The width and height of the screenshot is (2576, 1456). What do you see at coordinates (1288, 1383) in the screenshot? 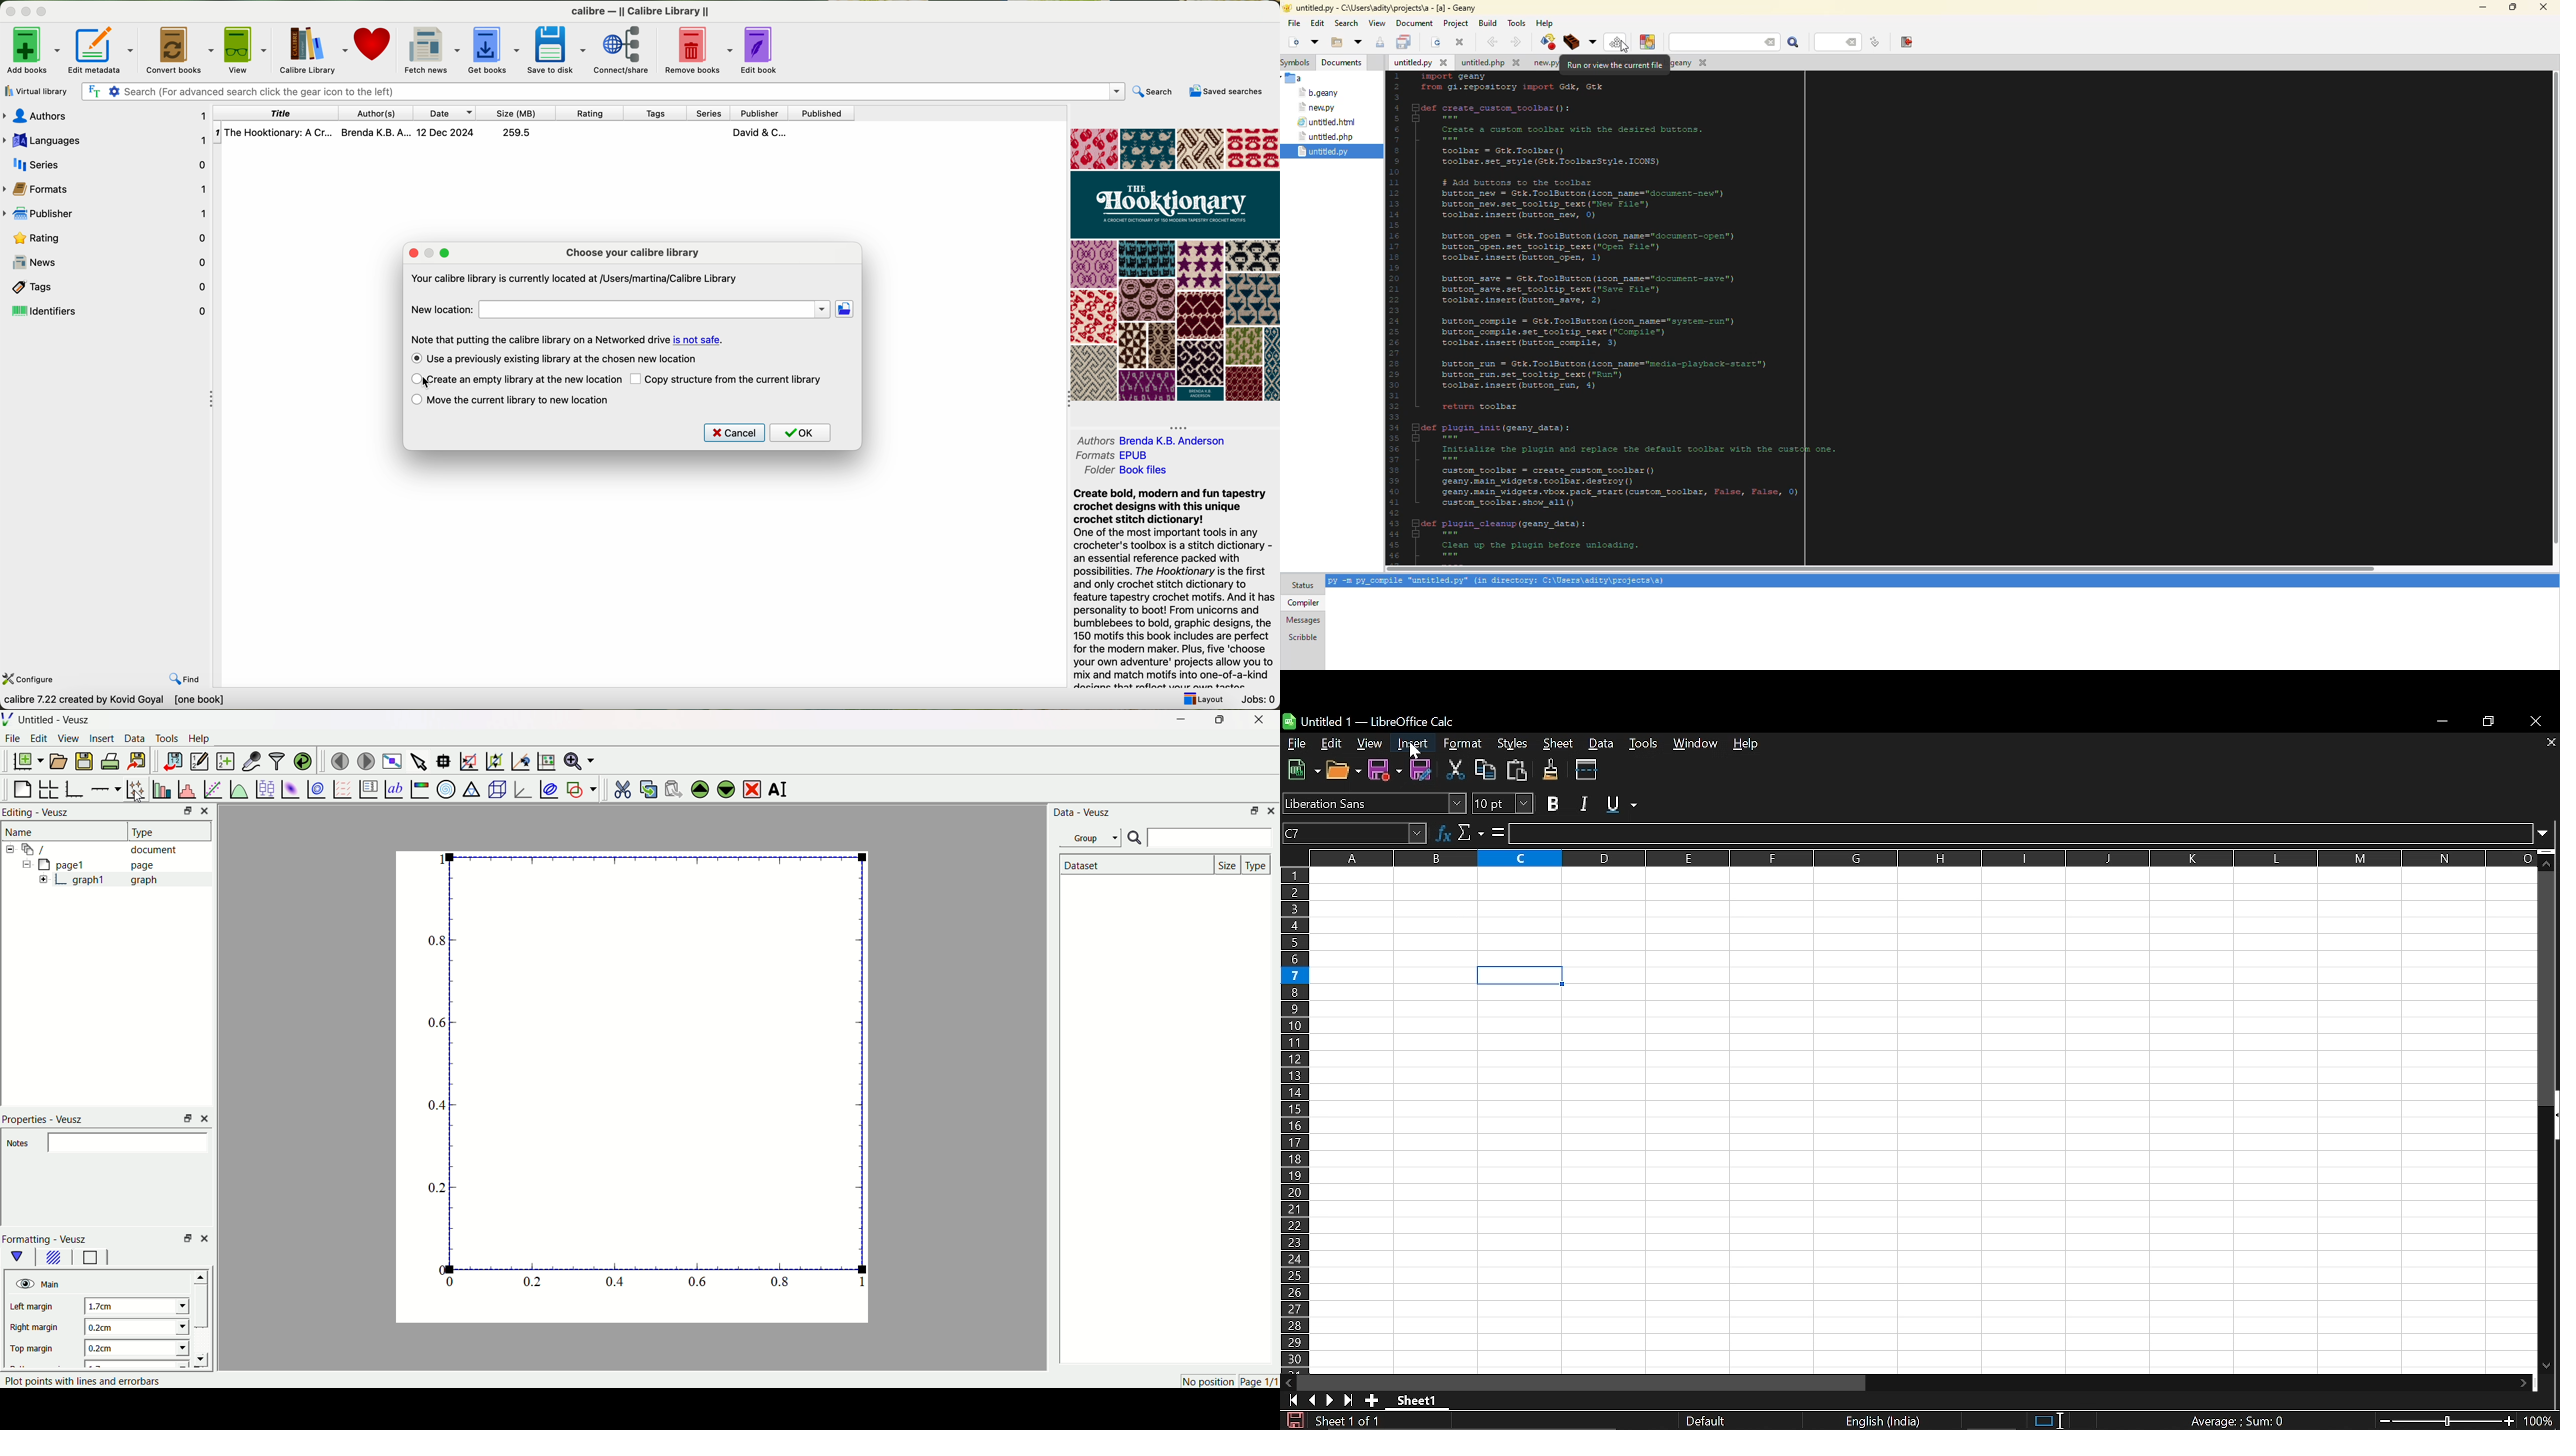
I see `MOve left` at bounding box center [1288, 1383].